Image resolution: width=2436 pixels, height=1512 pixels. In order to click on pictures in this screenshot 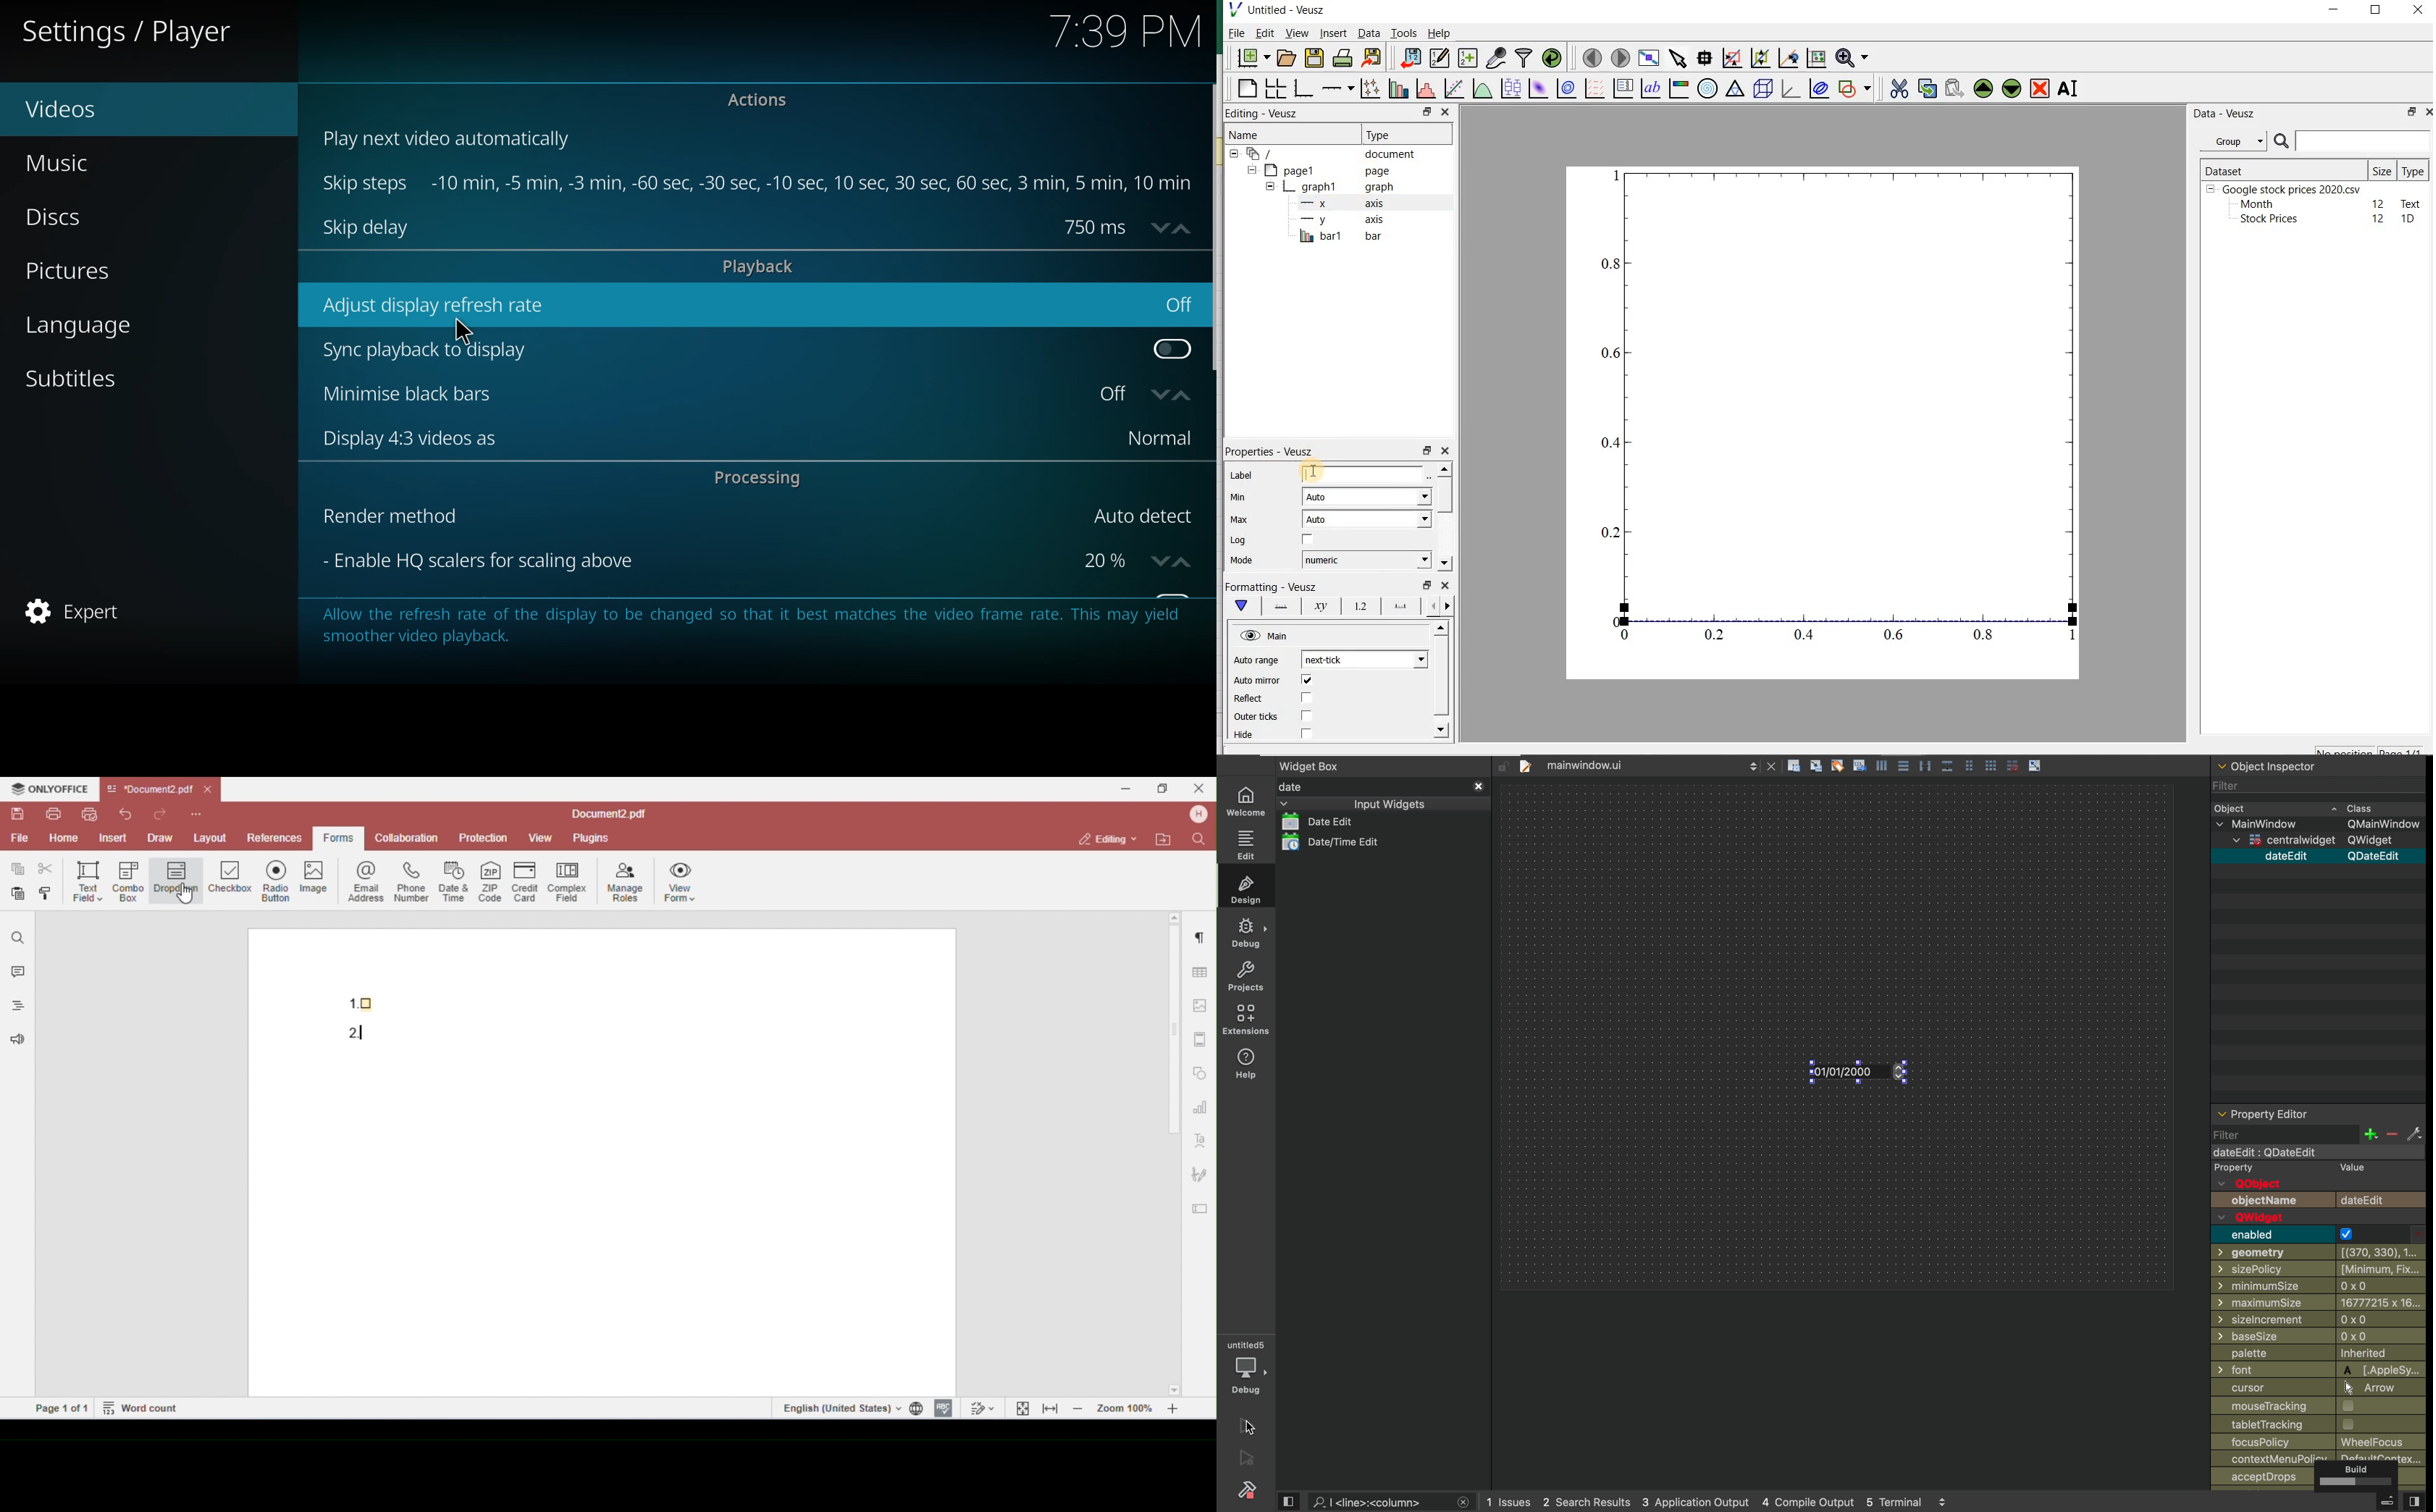, I will do `click(67, 272)`.